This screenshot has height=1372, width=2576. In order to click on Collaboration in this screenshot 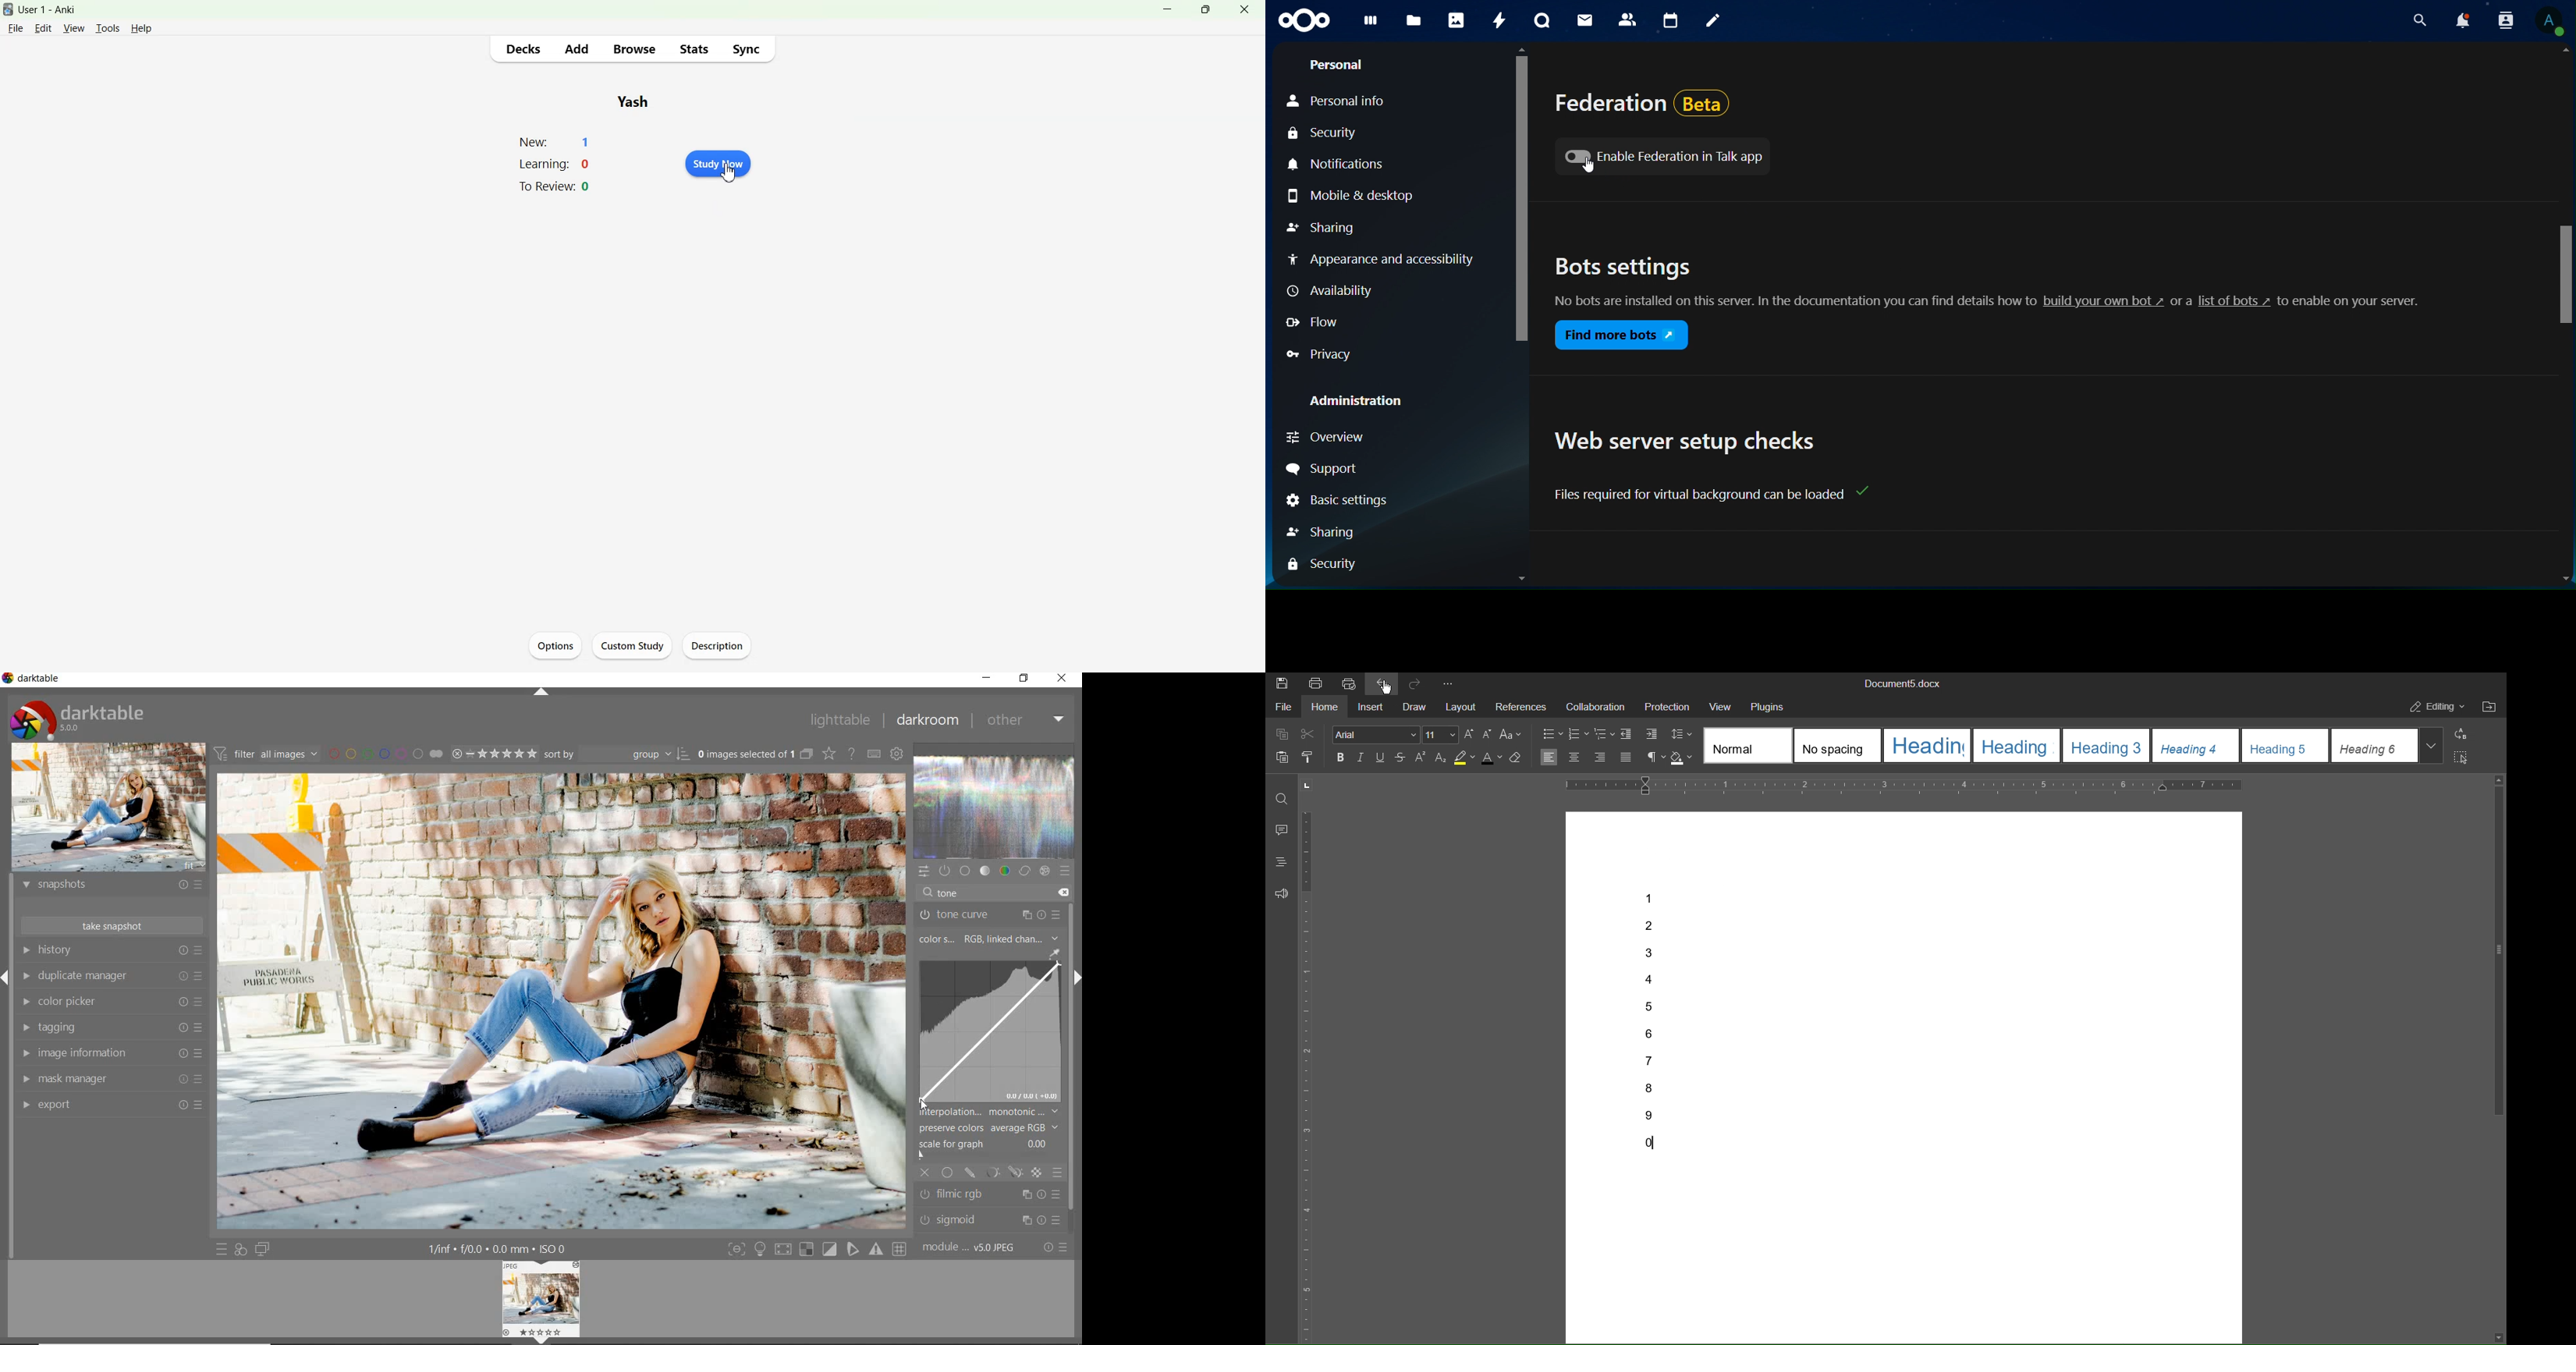, I will do `click(1597, 706)`.